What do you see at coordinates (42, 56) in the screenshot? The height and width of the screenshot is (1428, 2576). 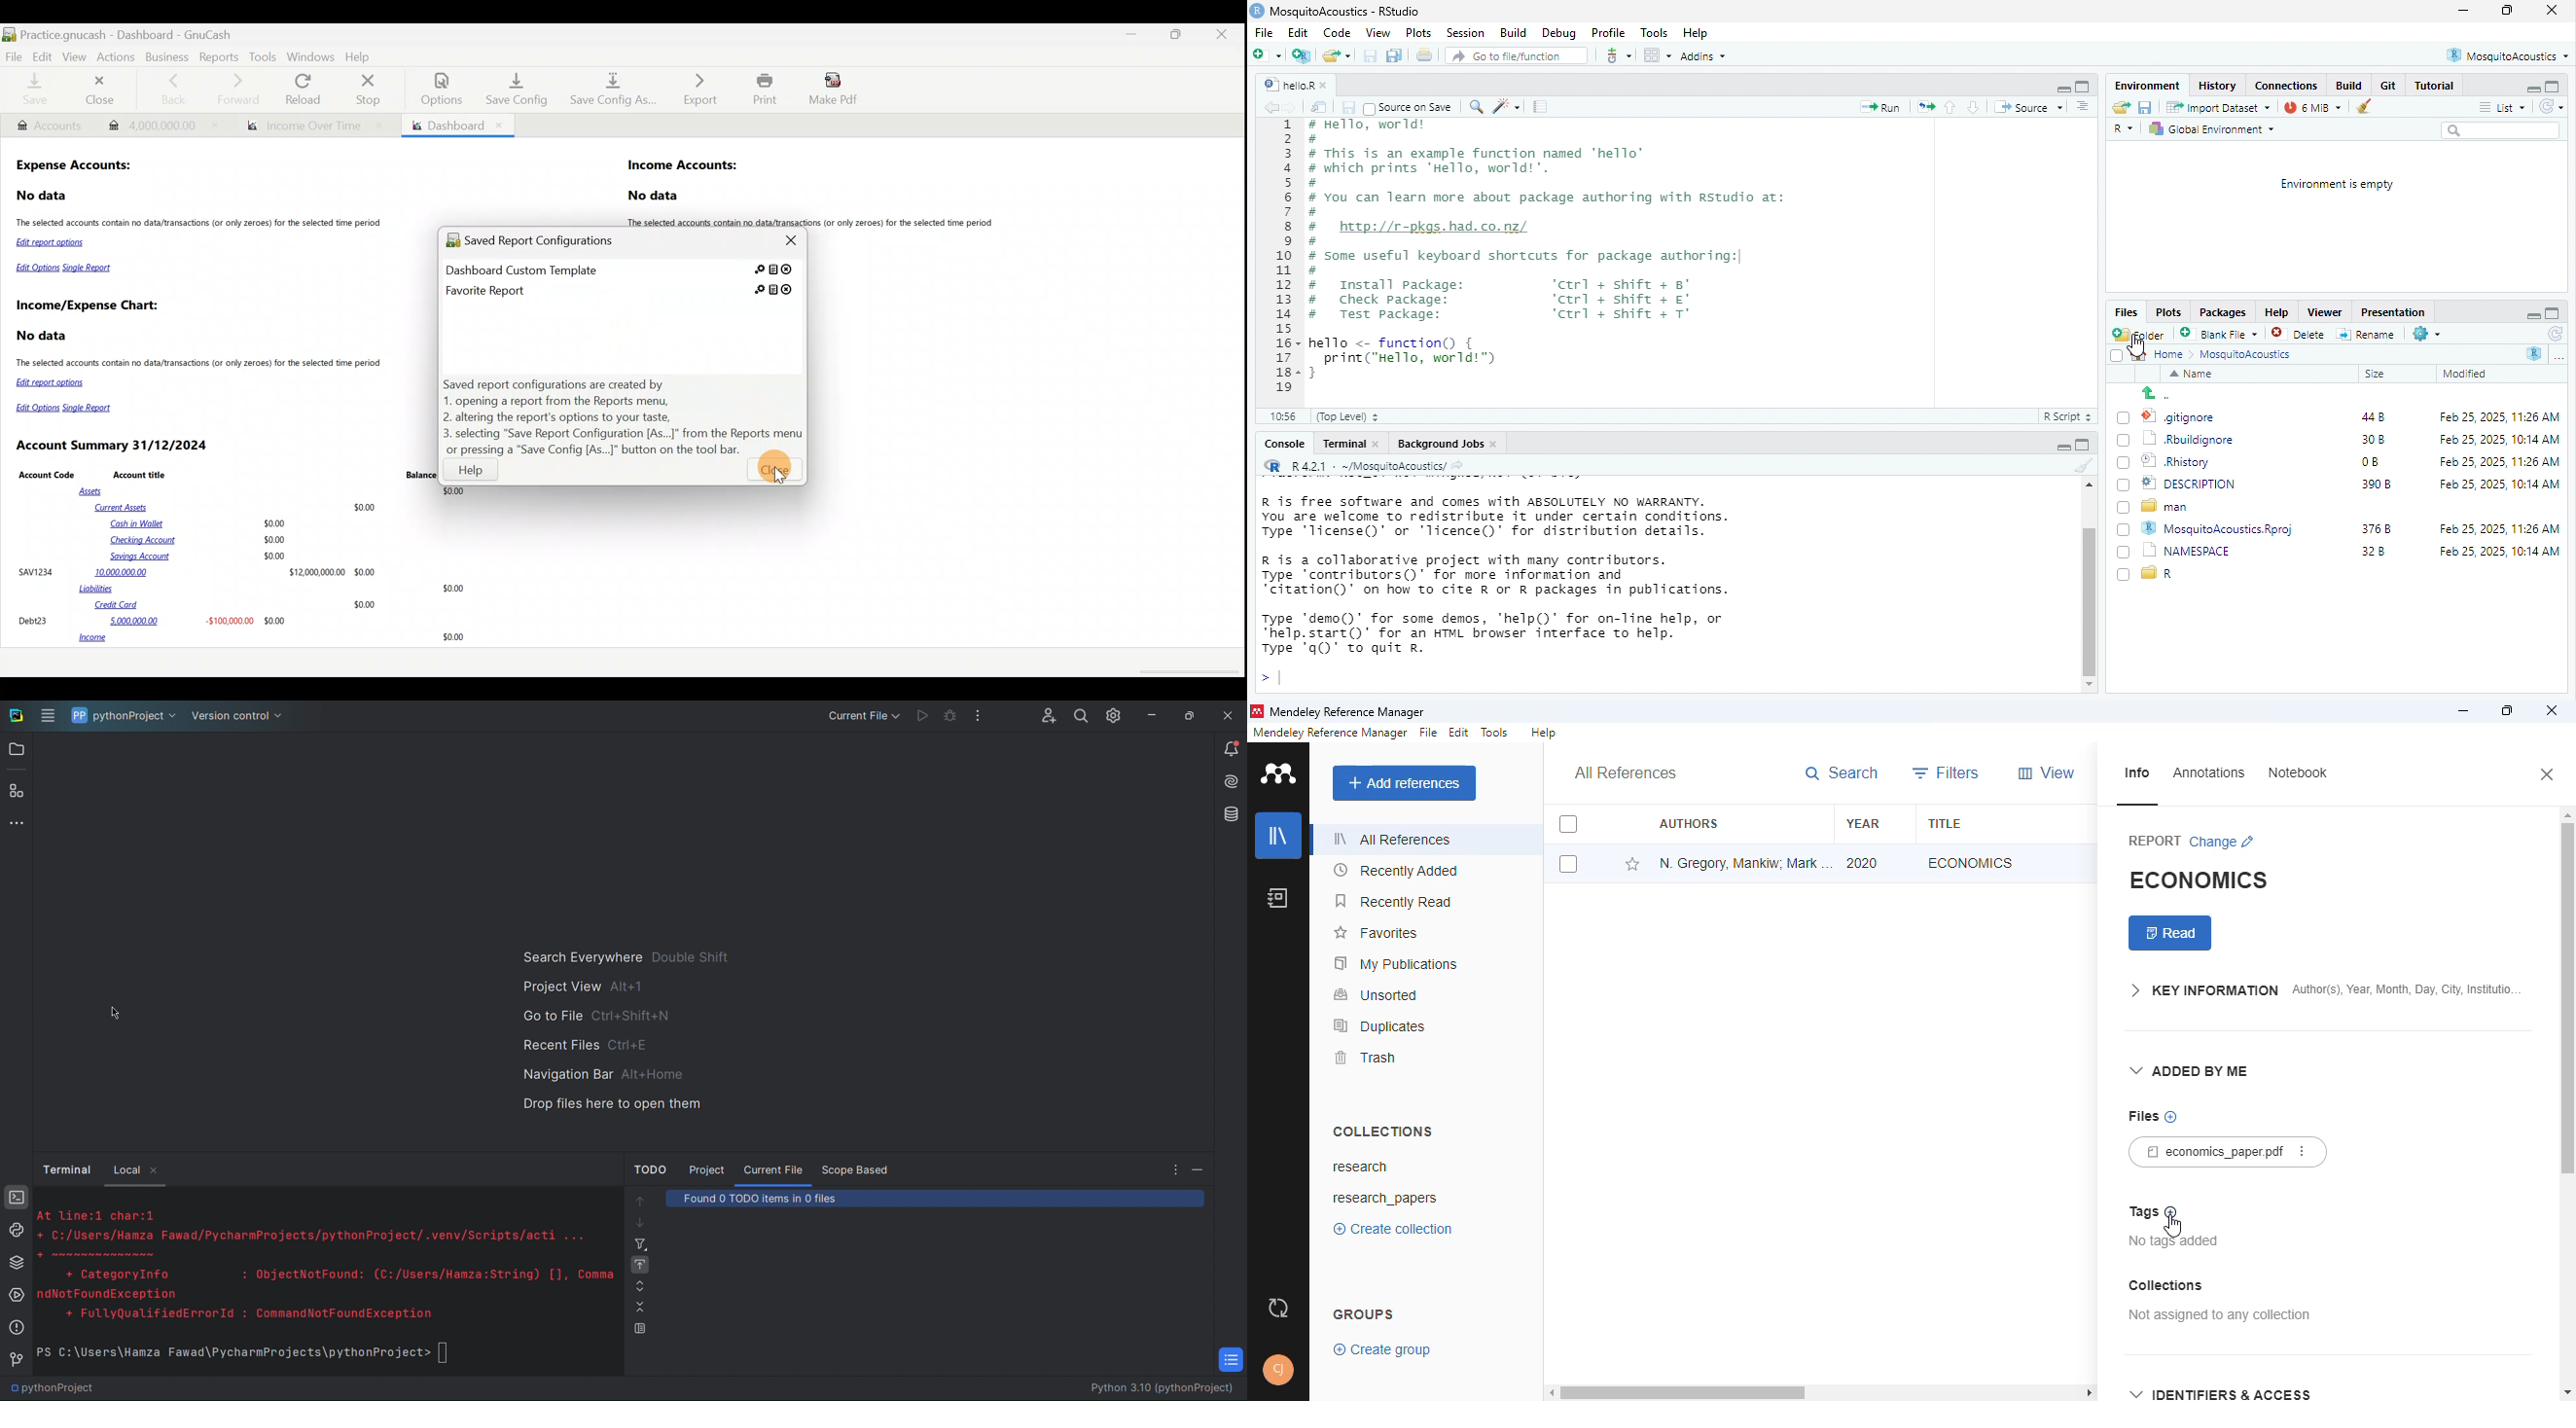 I see `Edit` at bounding box center [42, 56].